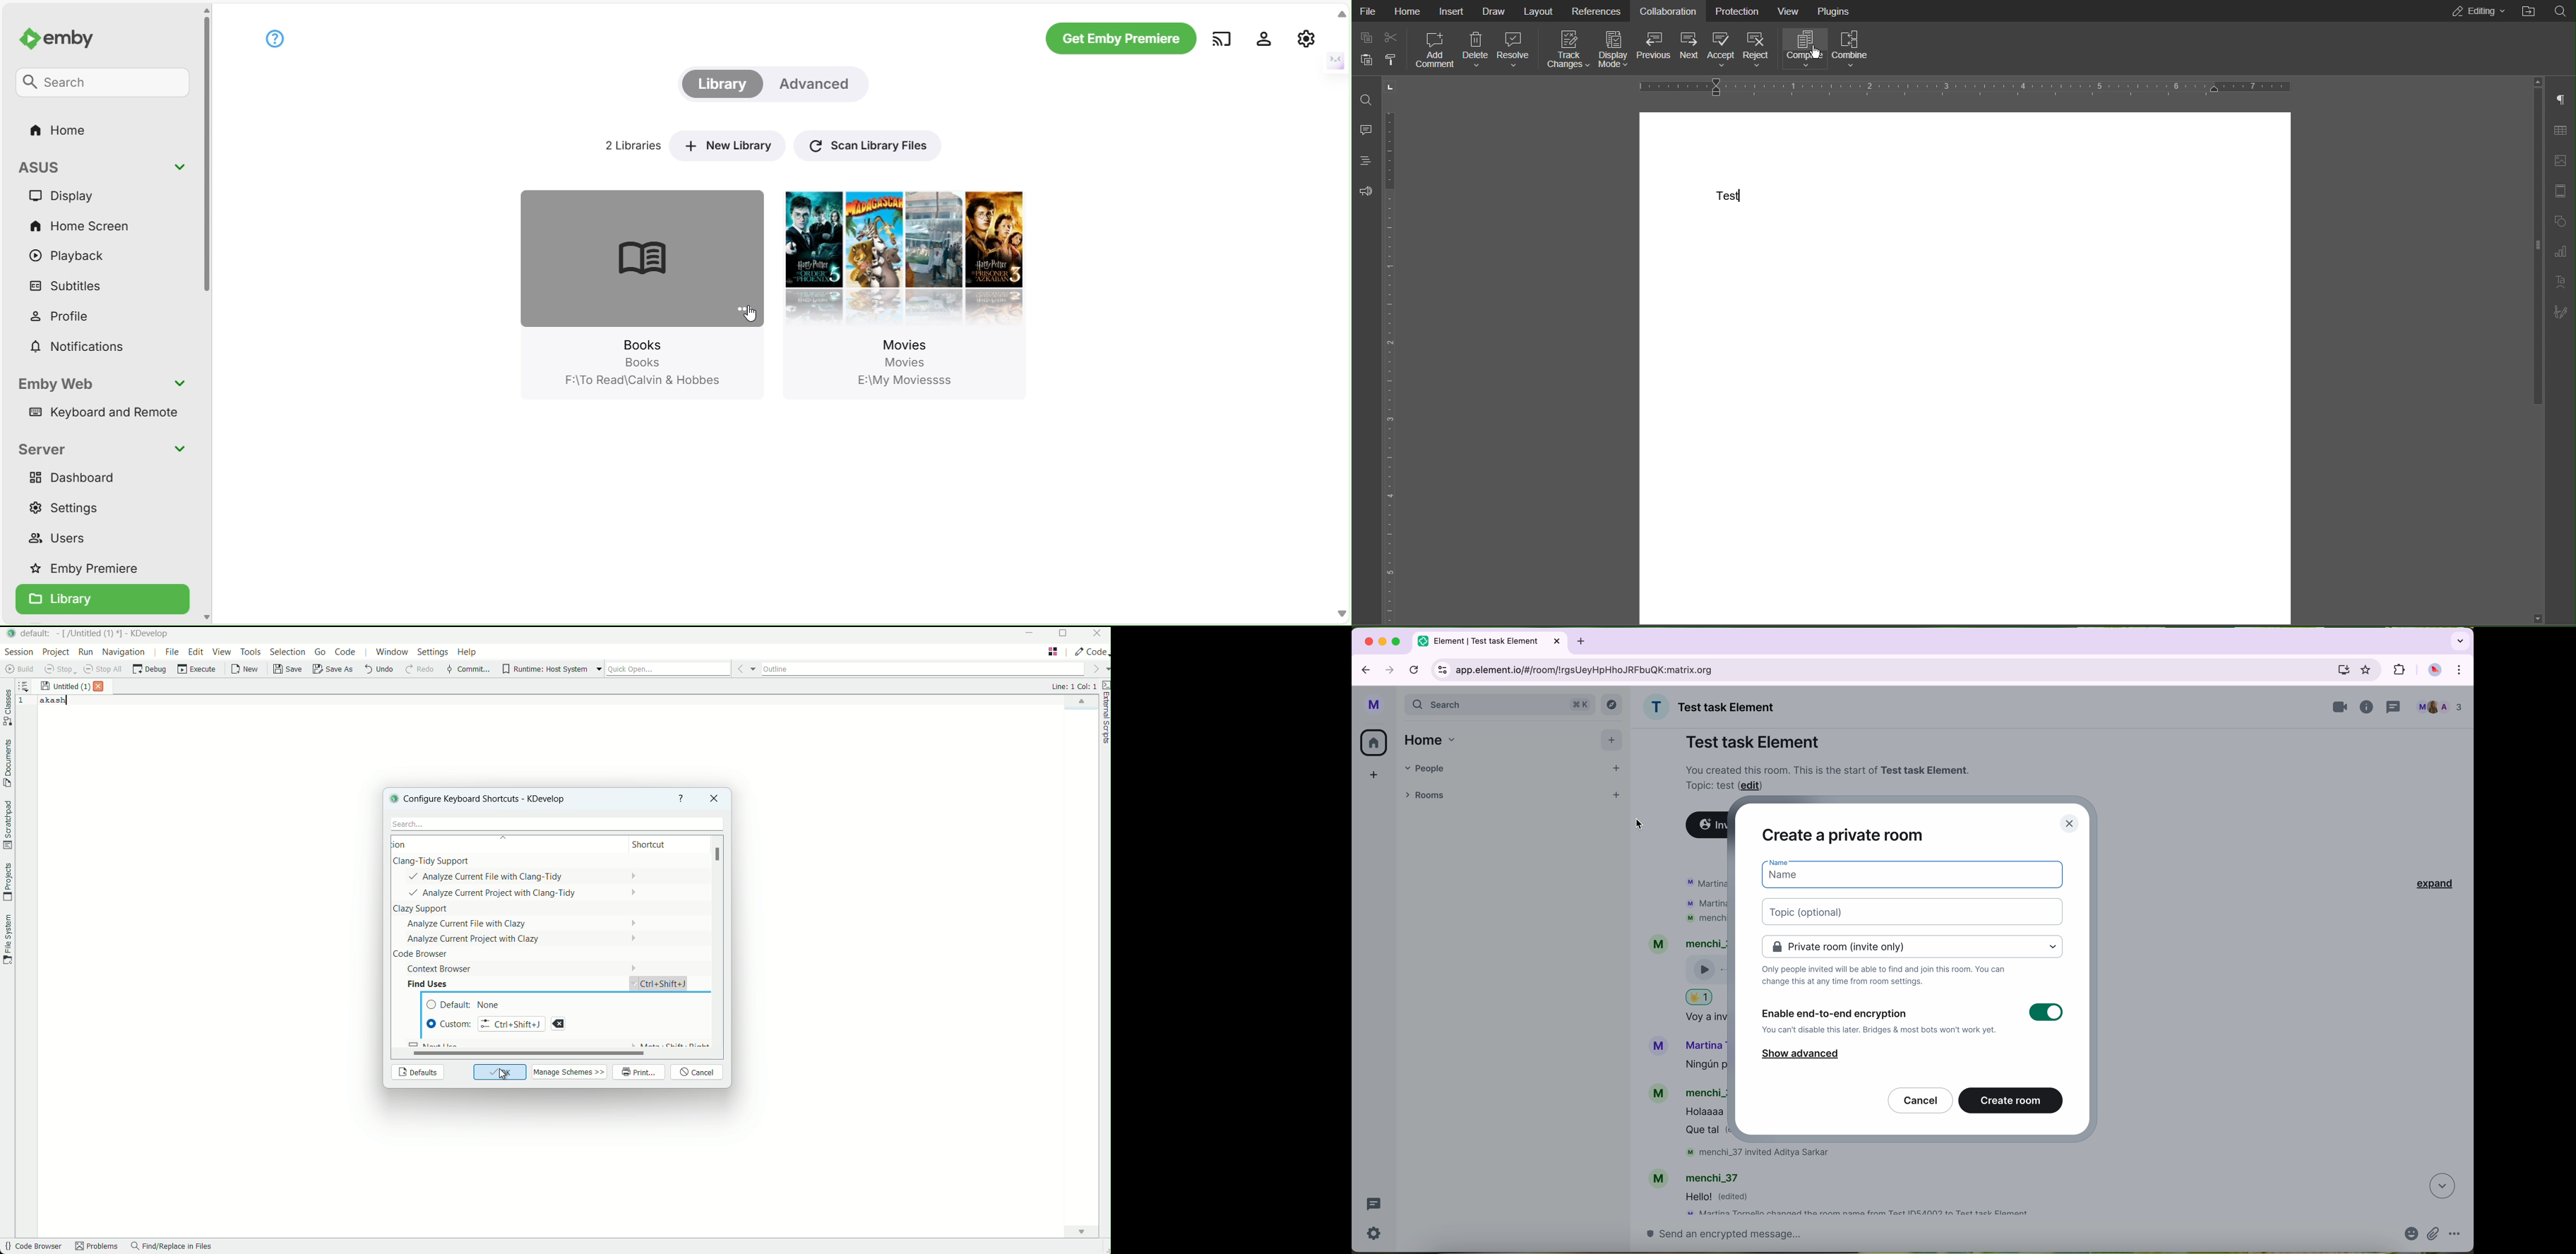 The height and width of the screenshot is (1260, 2576). I want to click on Previous, so click(1656, 46).